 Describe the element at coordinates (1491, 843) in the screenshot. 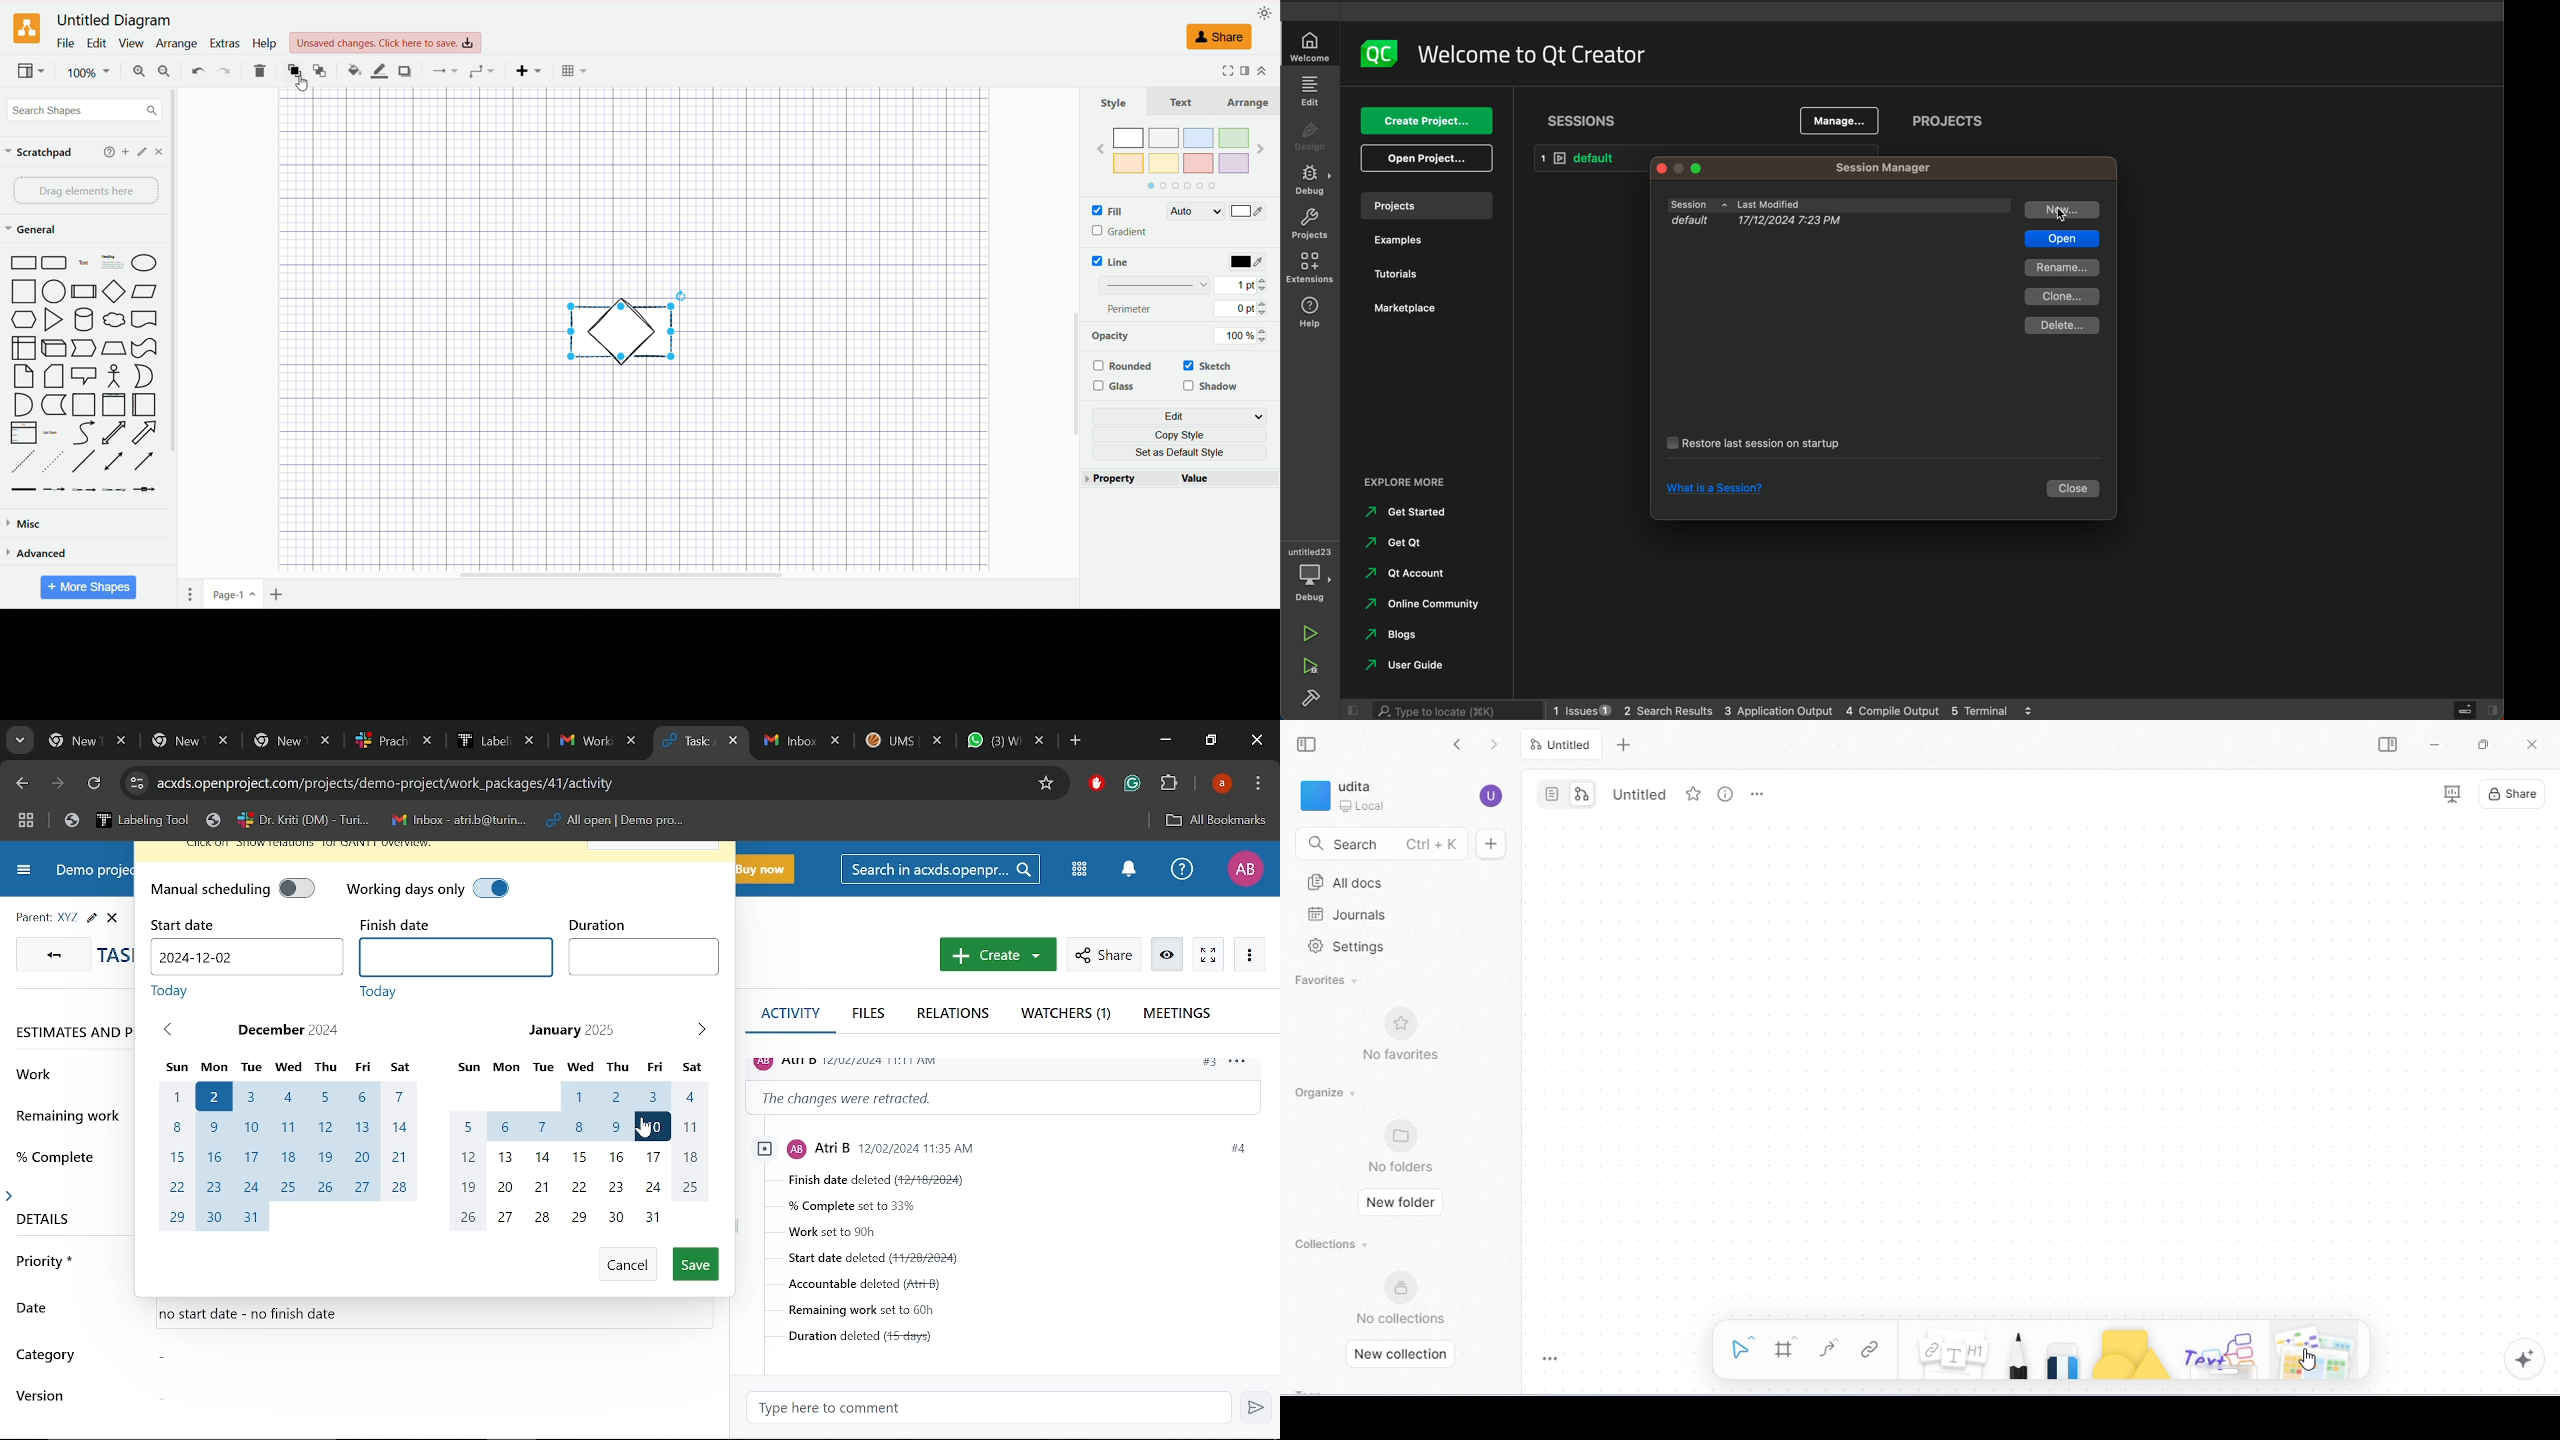

I see `new doc` at that location.